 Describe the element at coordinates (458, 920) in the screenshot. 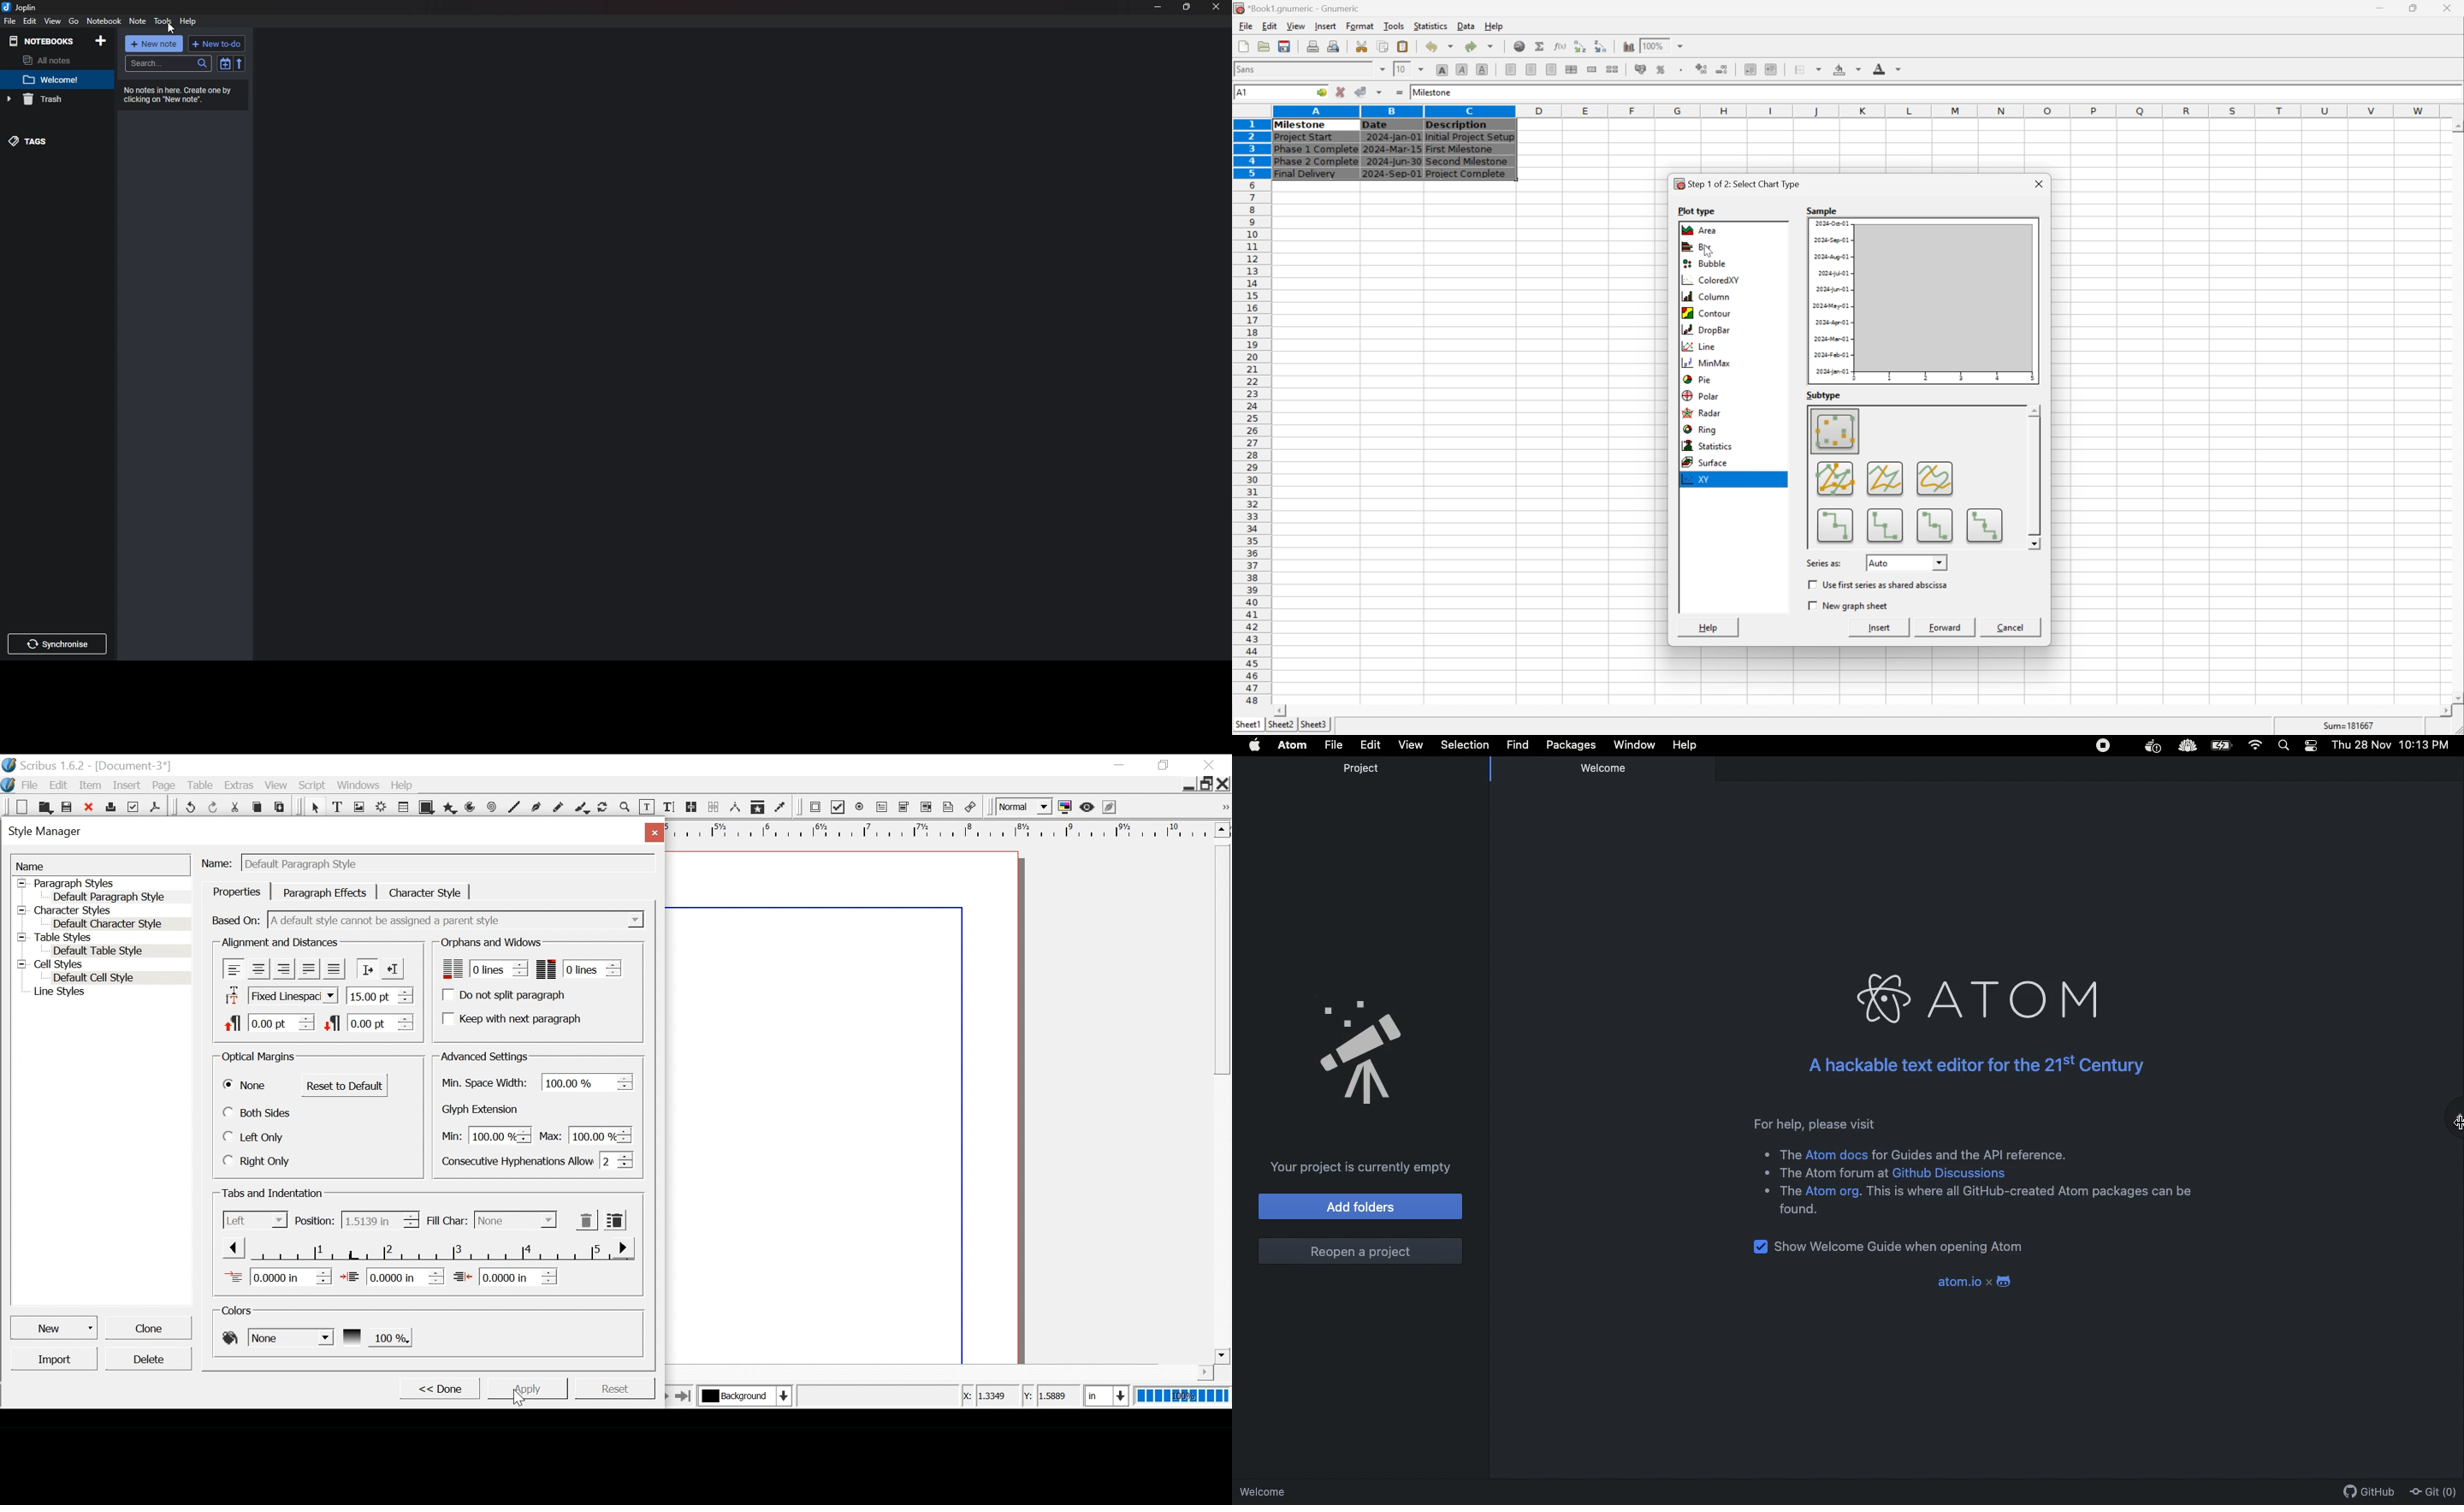

I see `Dropdown` at that location.